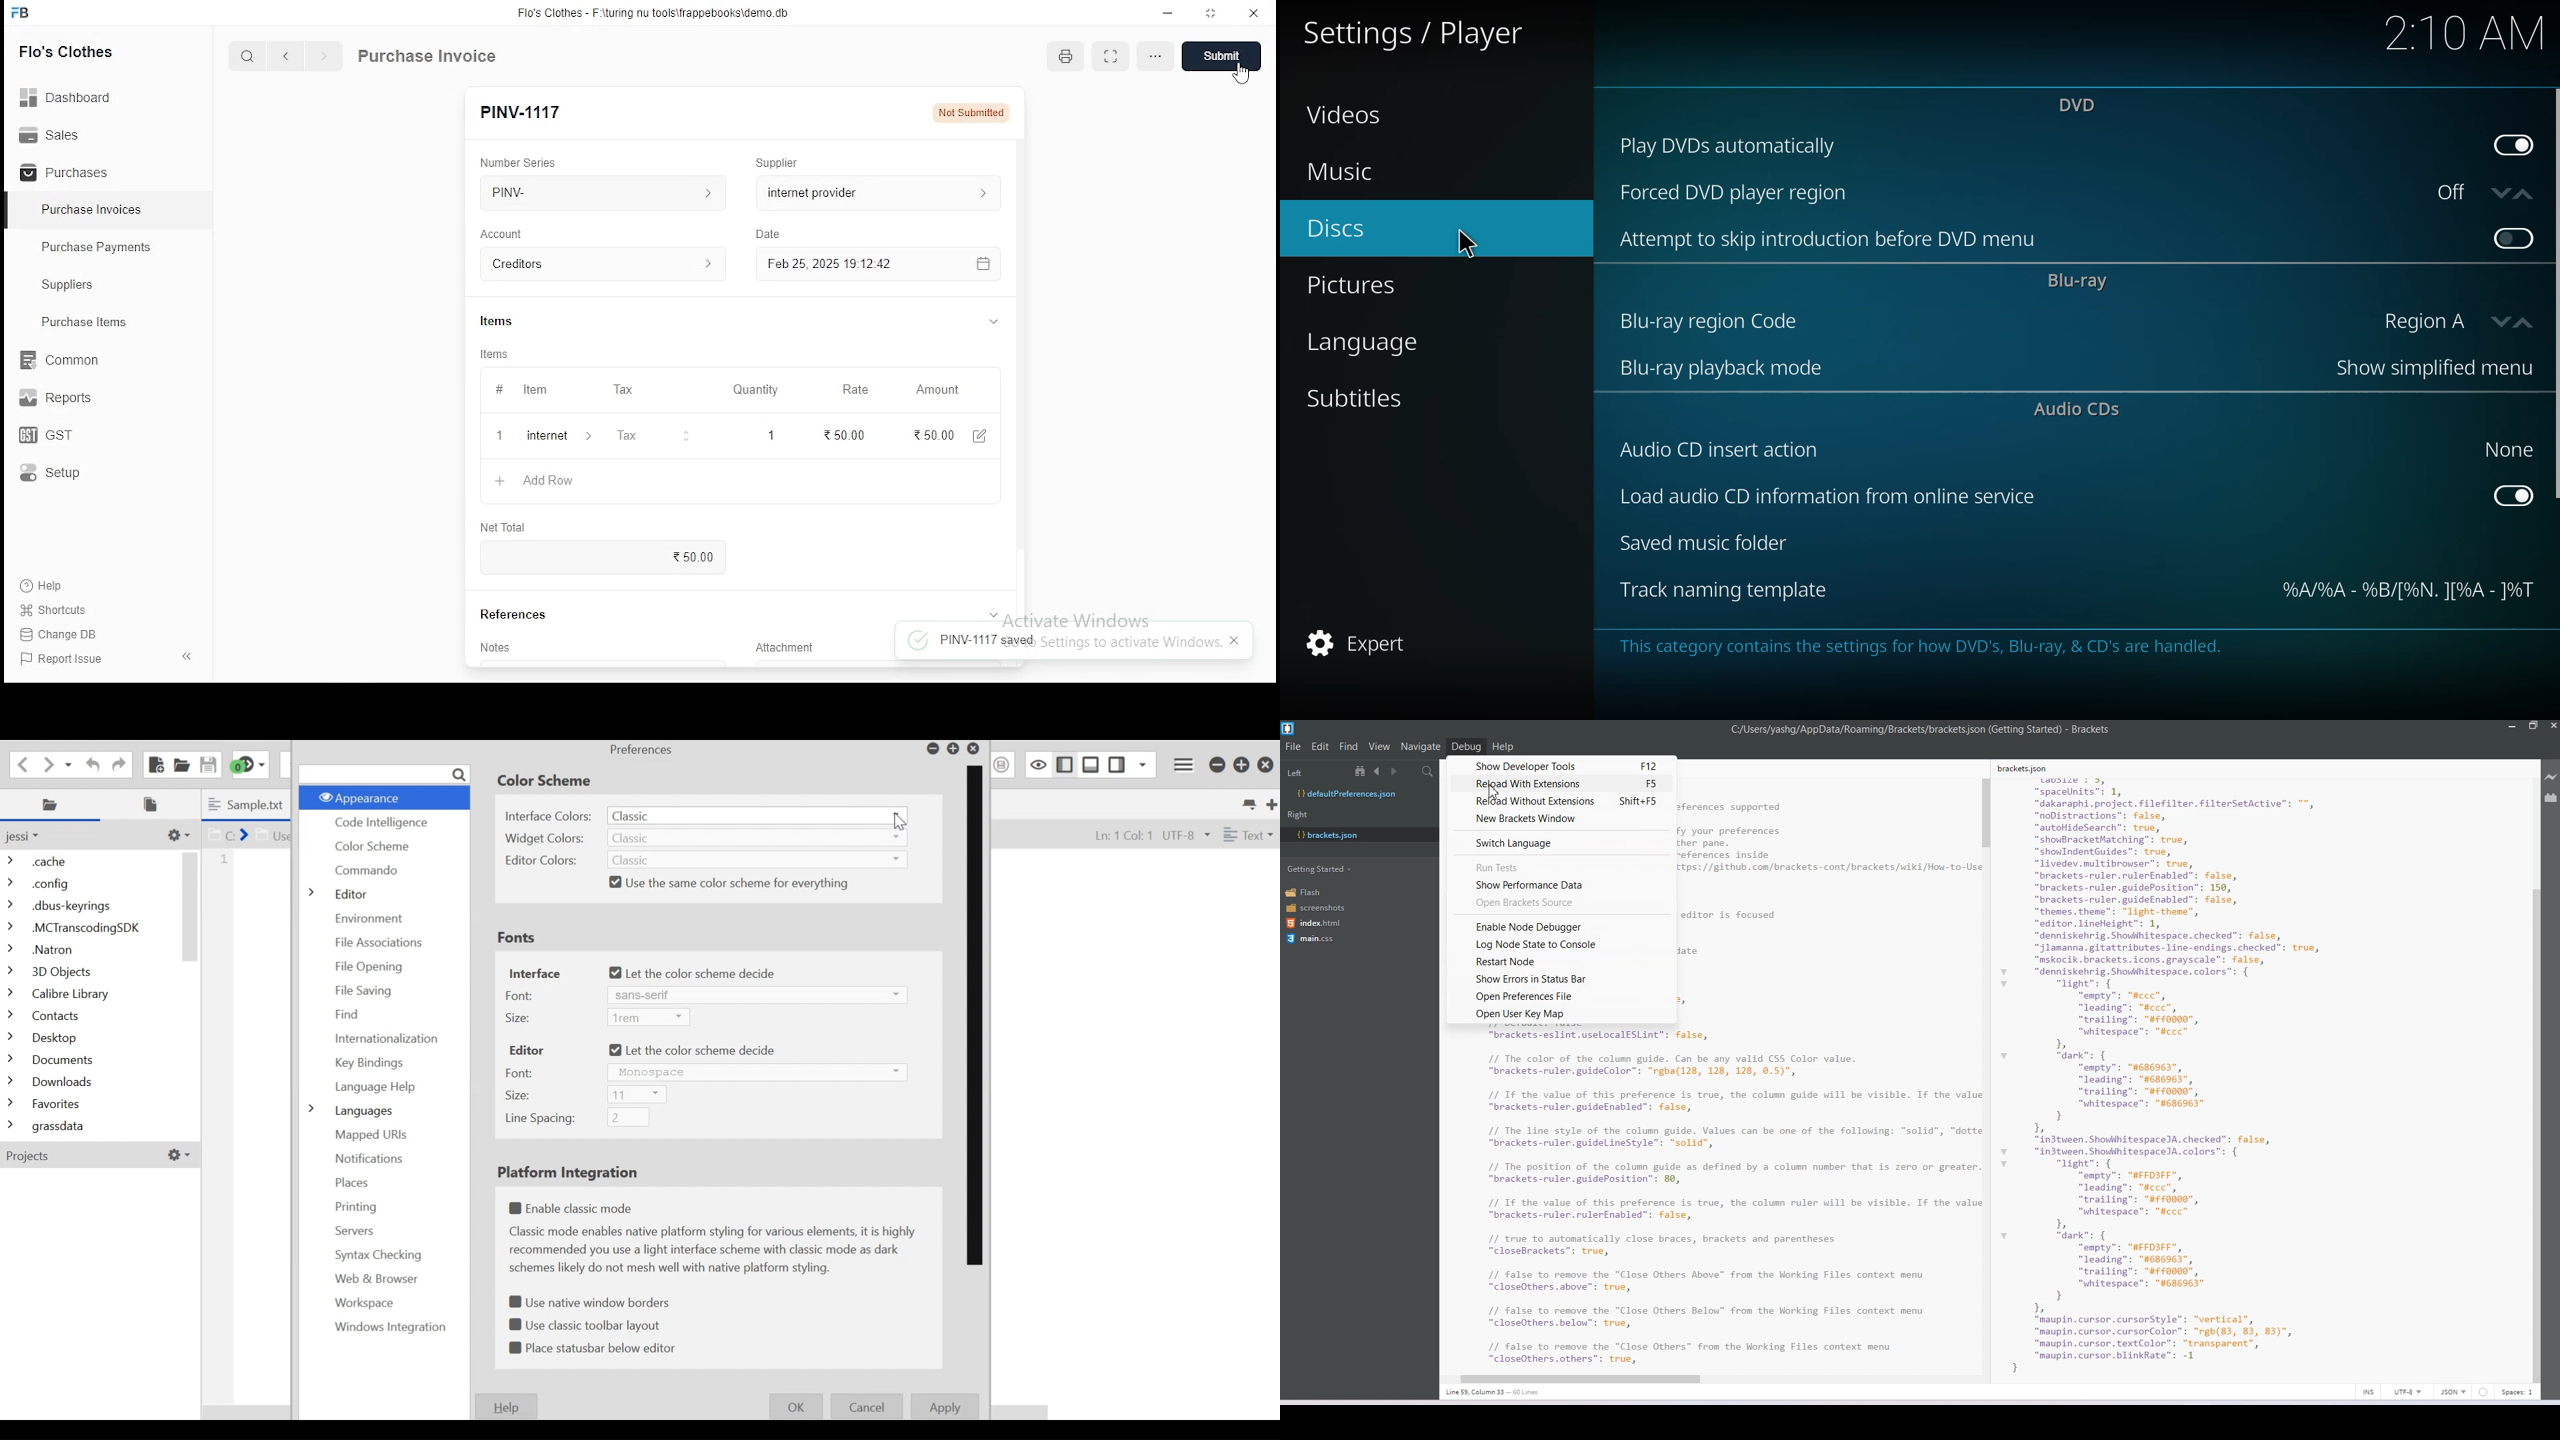 The image size is (2576, 1456). Describe the element at coordinates (1395, 772) in the screenshot. I see `Navigate Forward` at that location.